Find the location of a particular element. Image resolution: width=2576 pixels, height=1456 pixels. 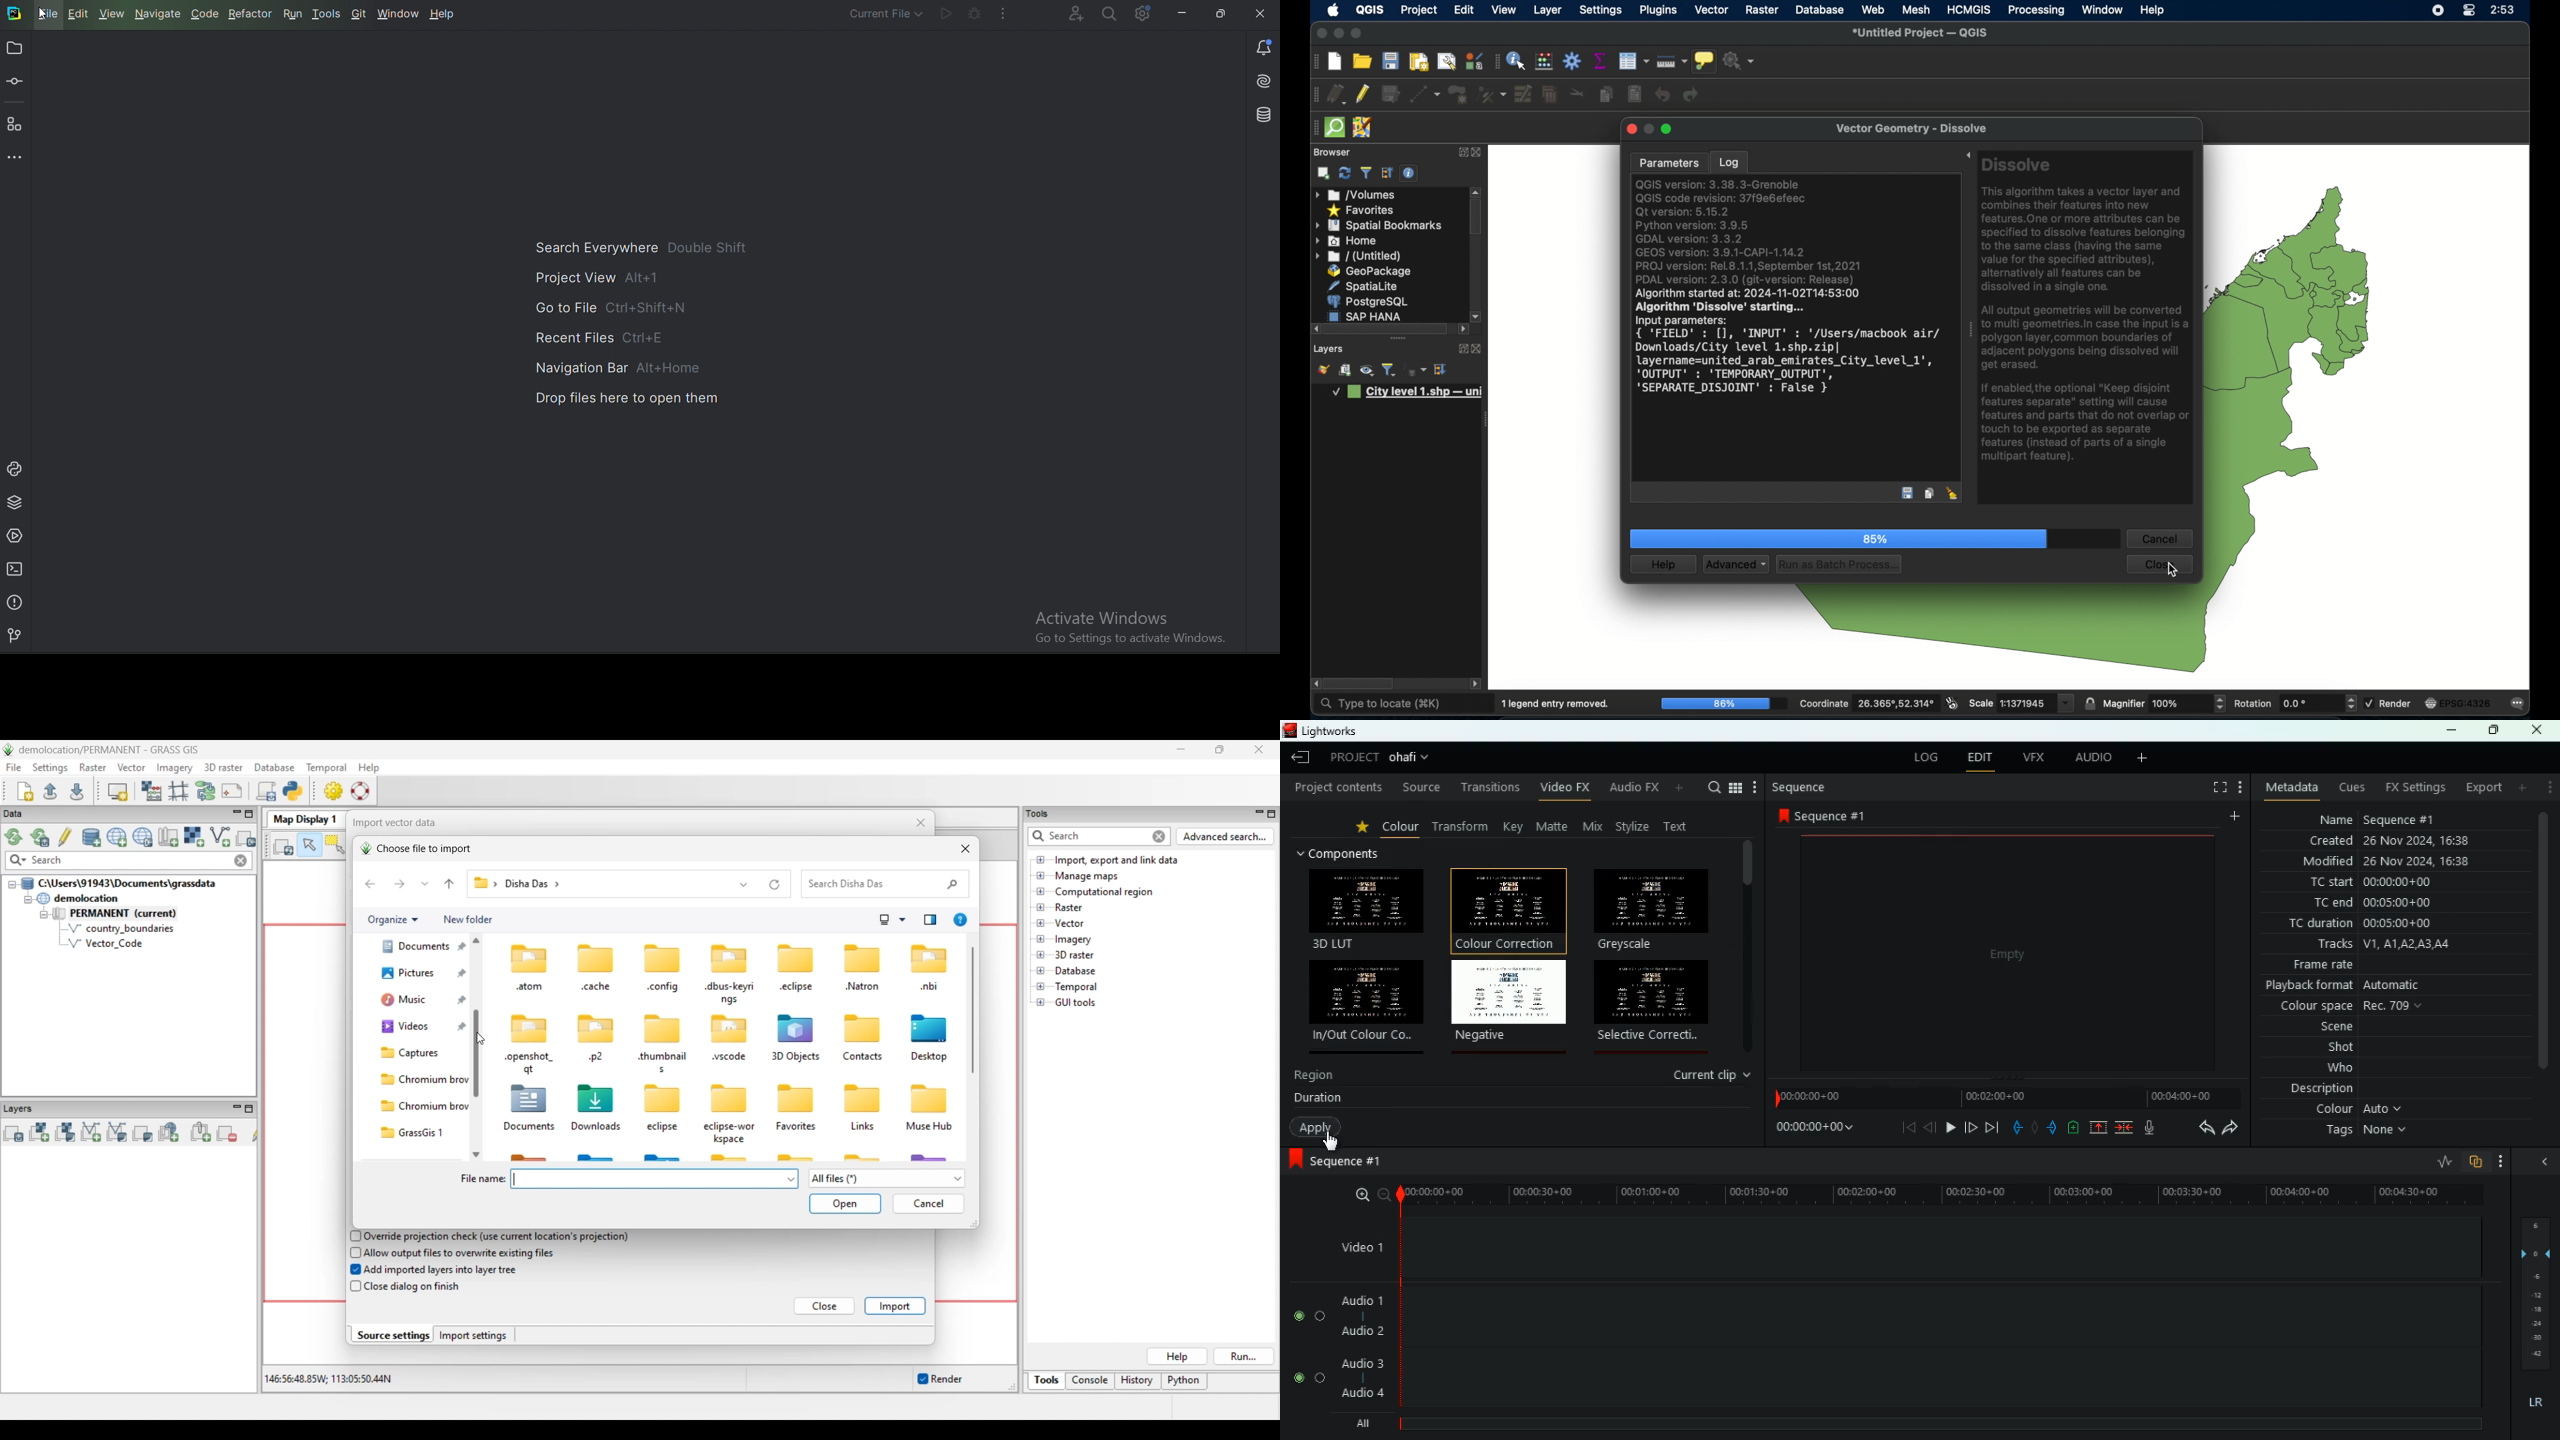

log is located at coordinates (1926, 756).